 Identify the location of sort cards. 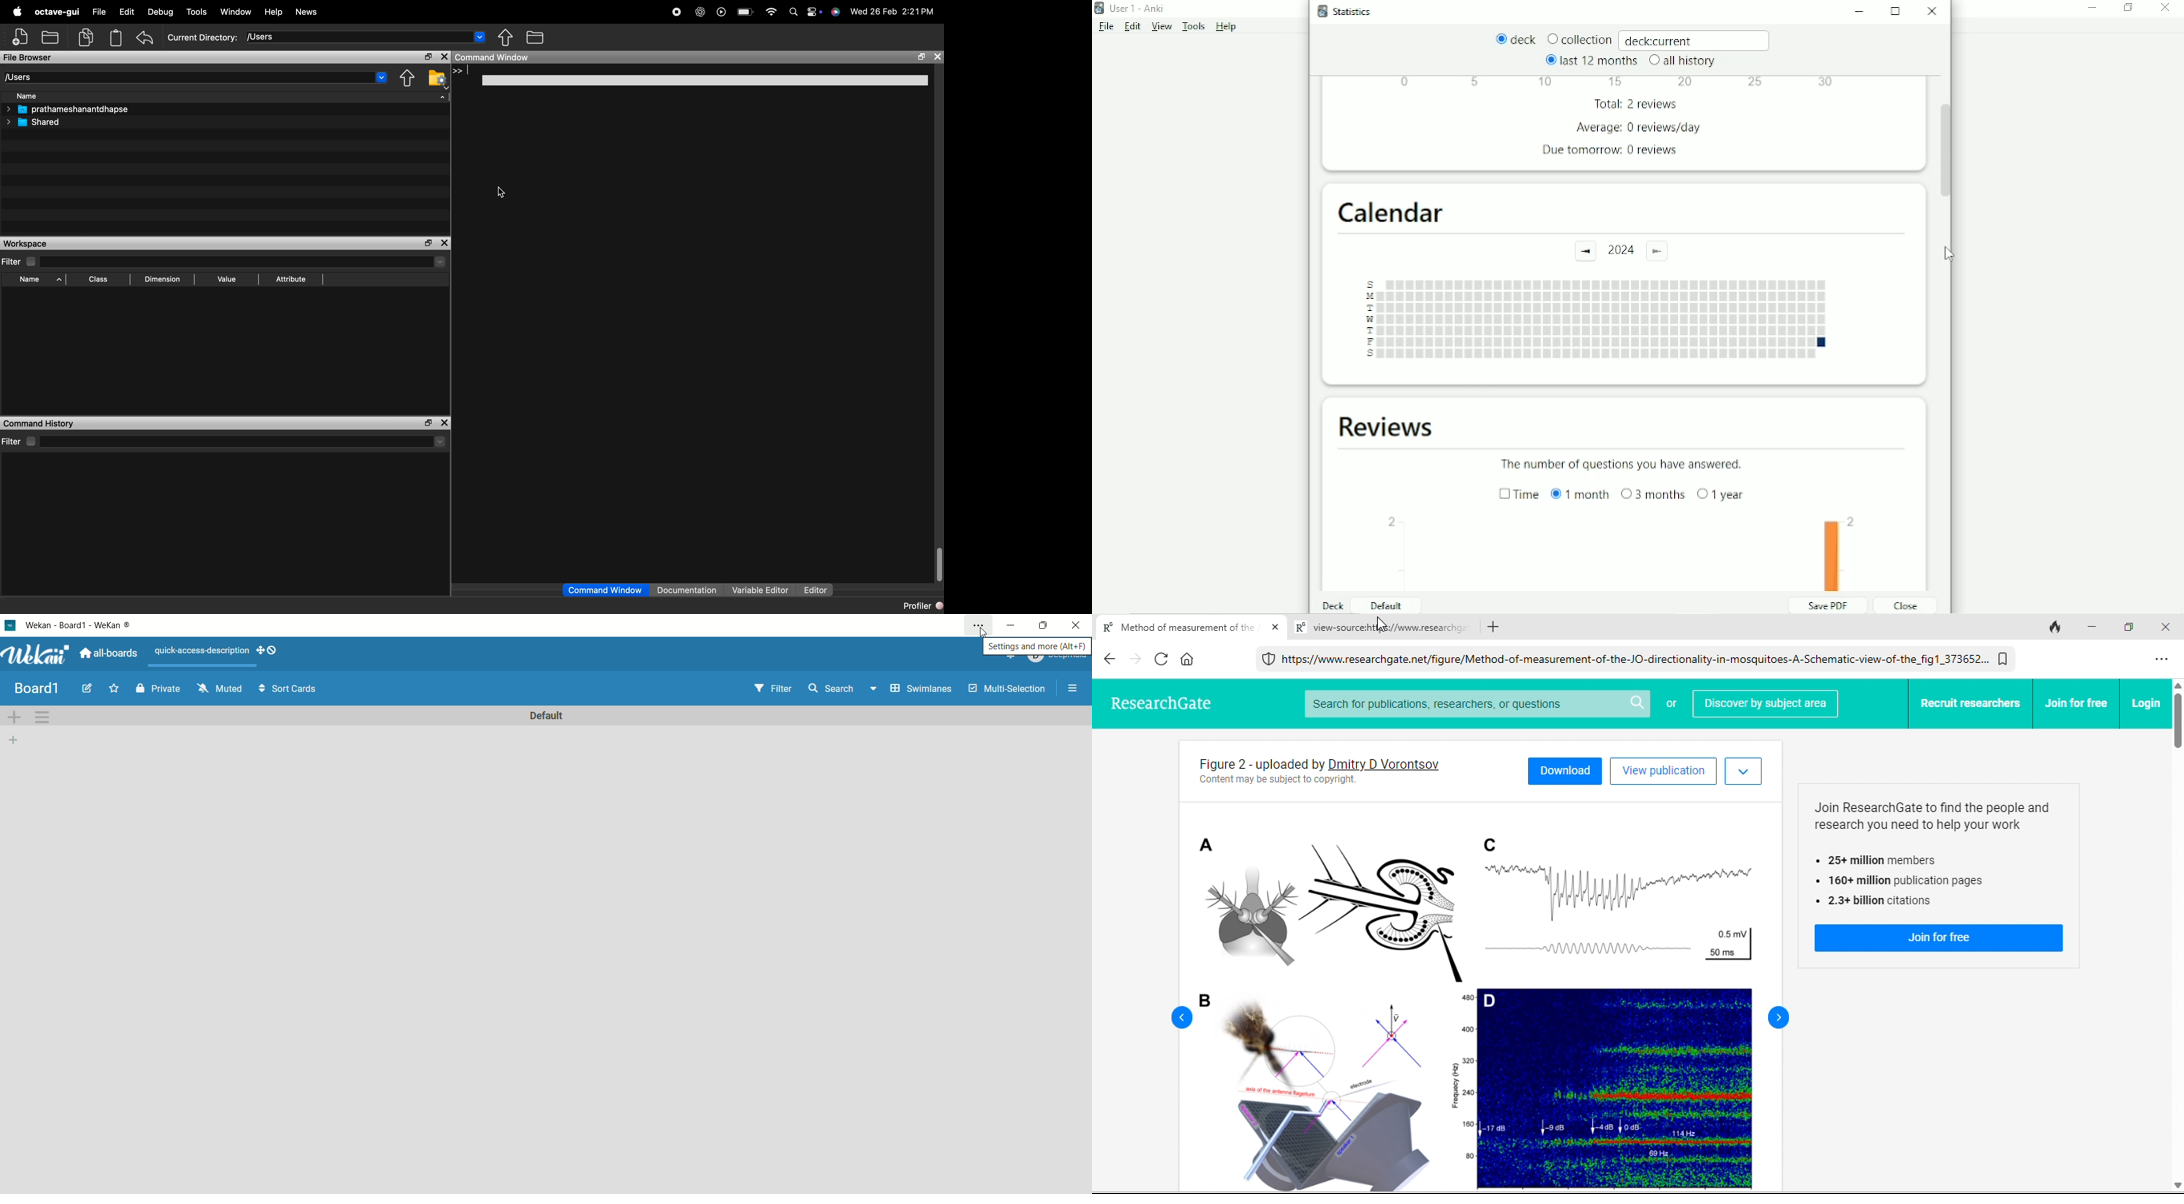
(289, 688).